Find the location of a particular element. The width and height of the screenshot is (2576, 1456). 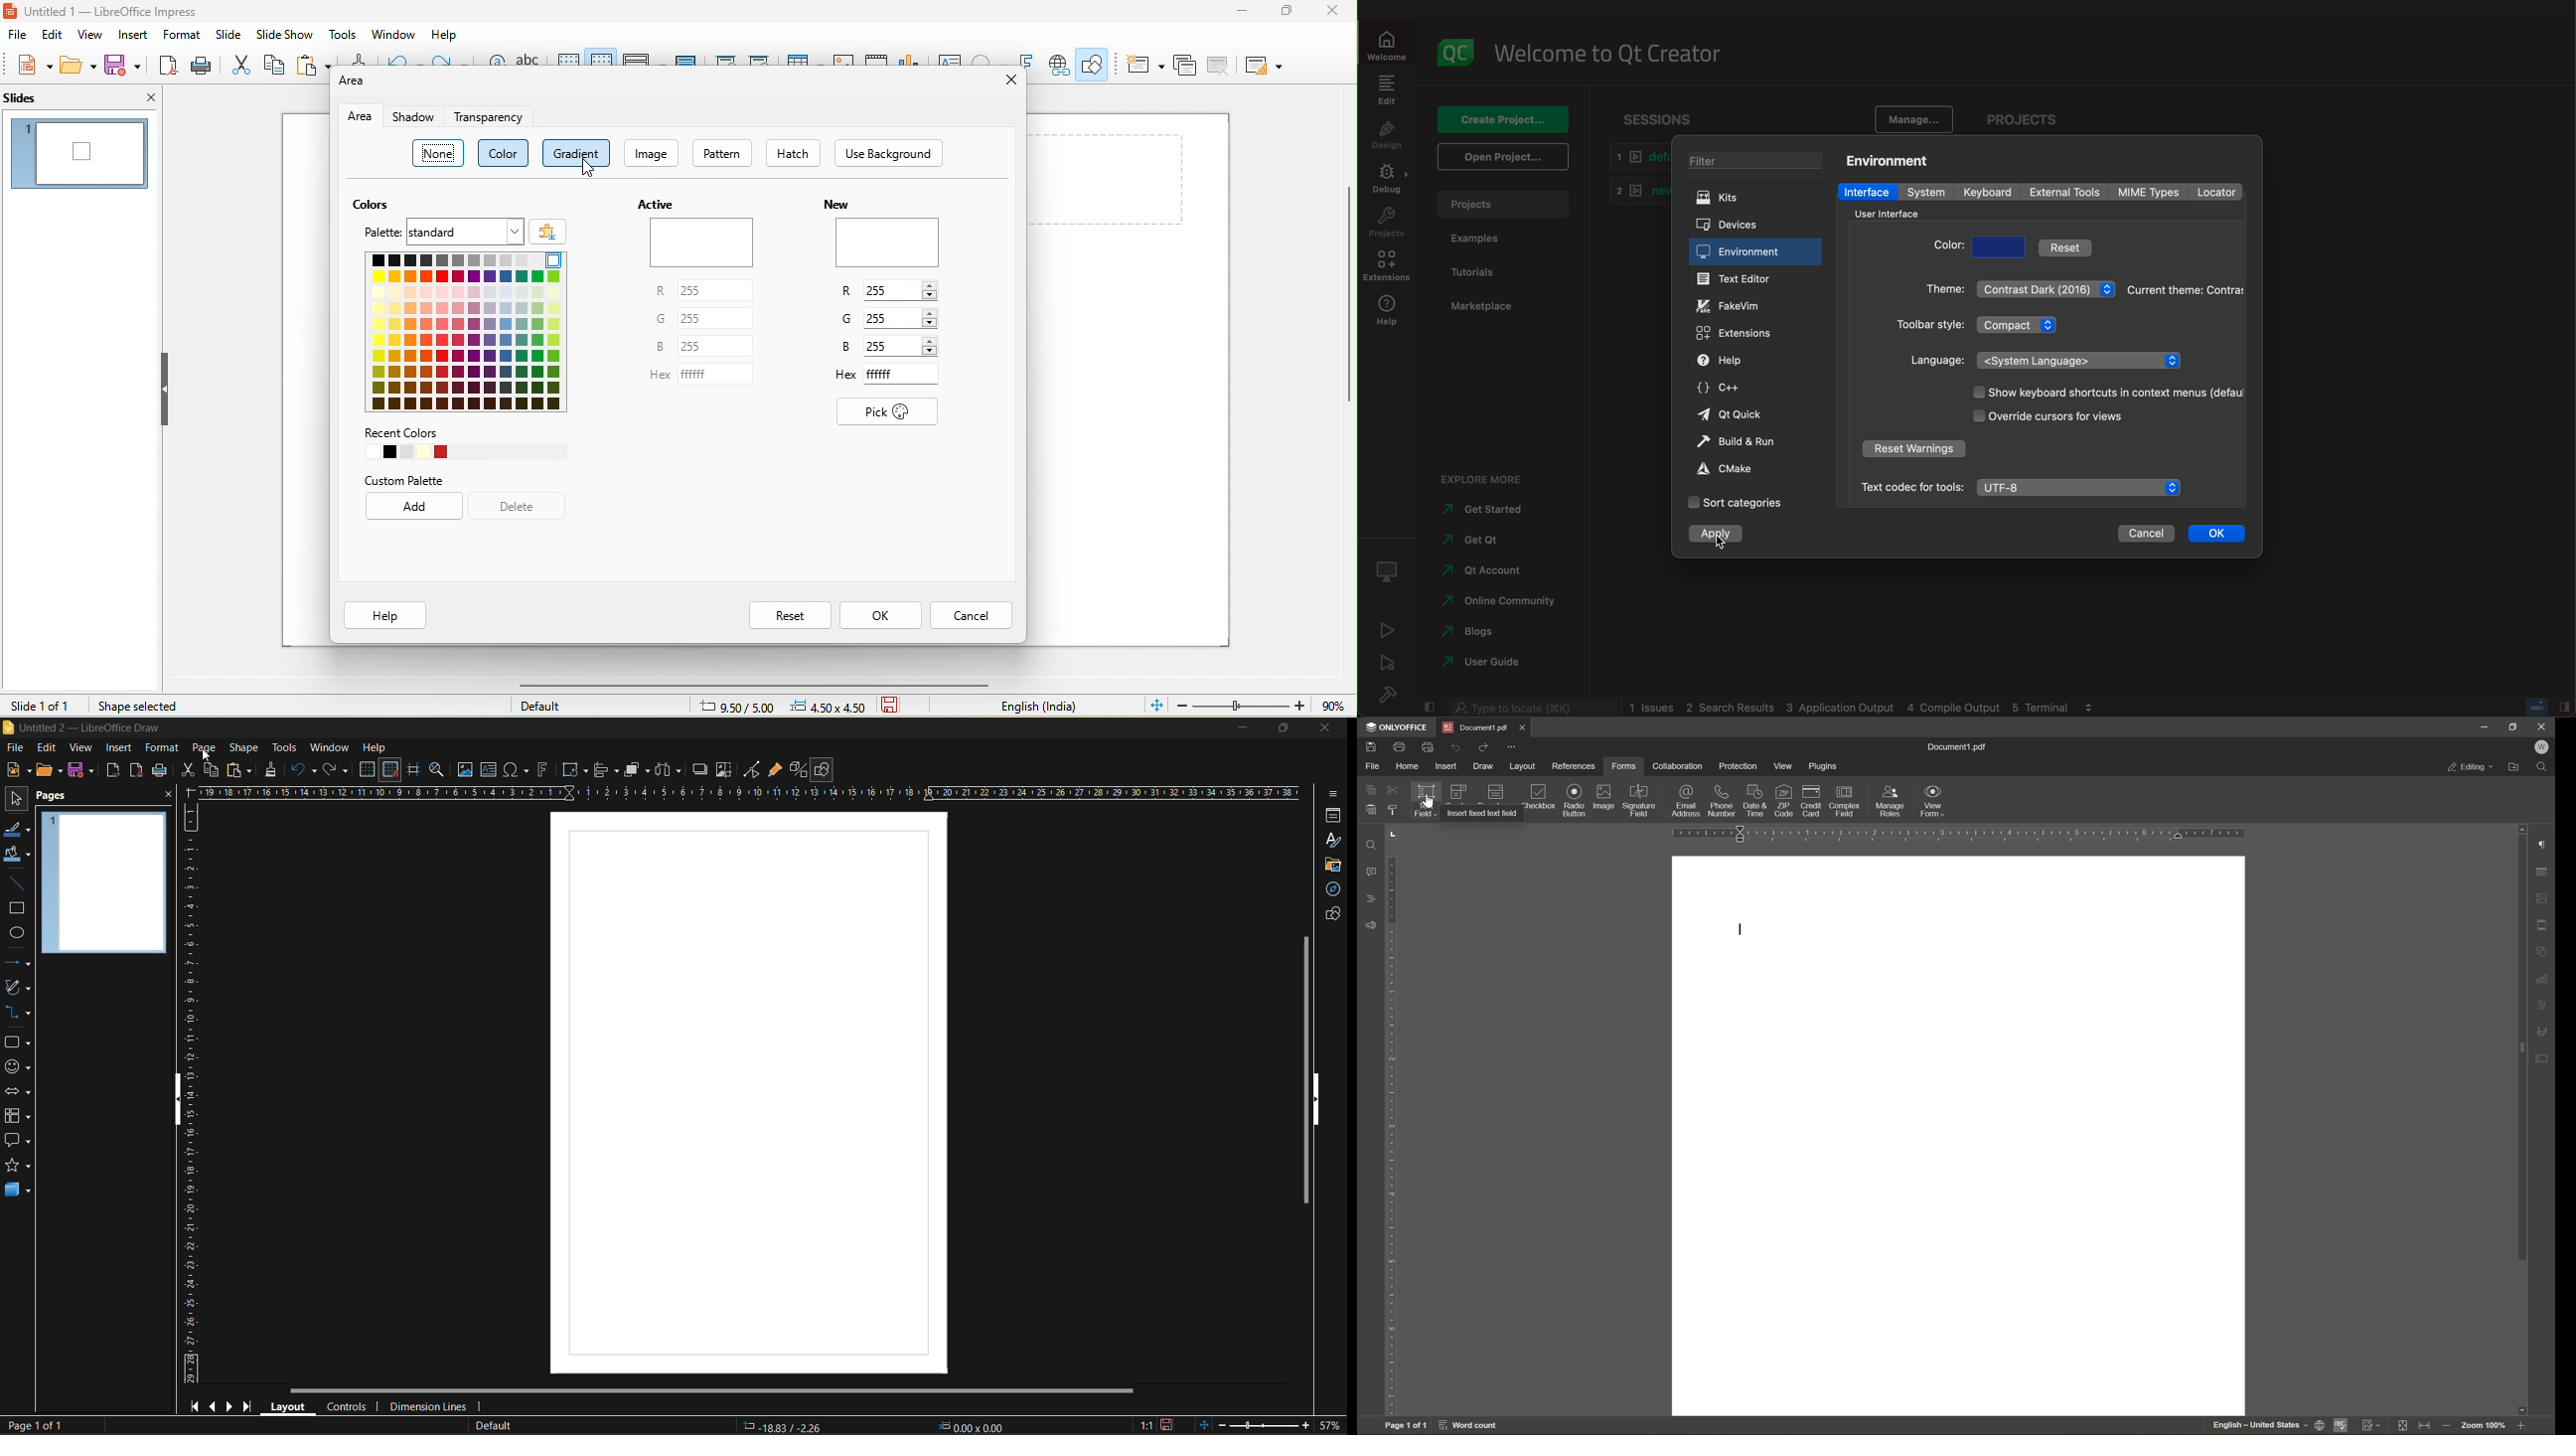

slide is located at coordinates (228, 35).